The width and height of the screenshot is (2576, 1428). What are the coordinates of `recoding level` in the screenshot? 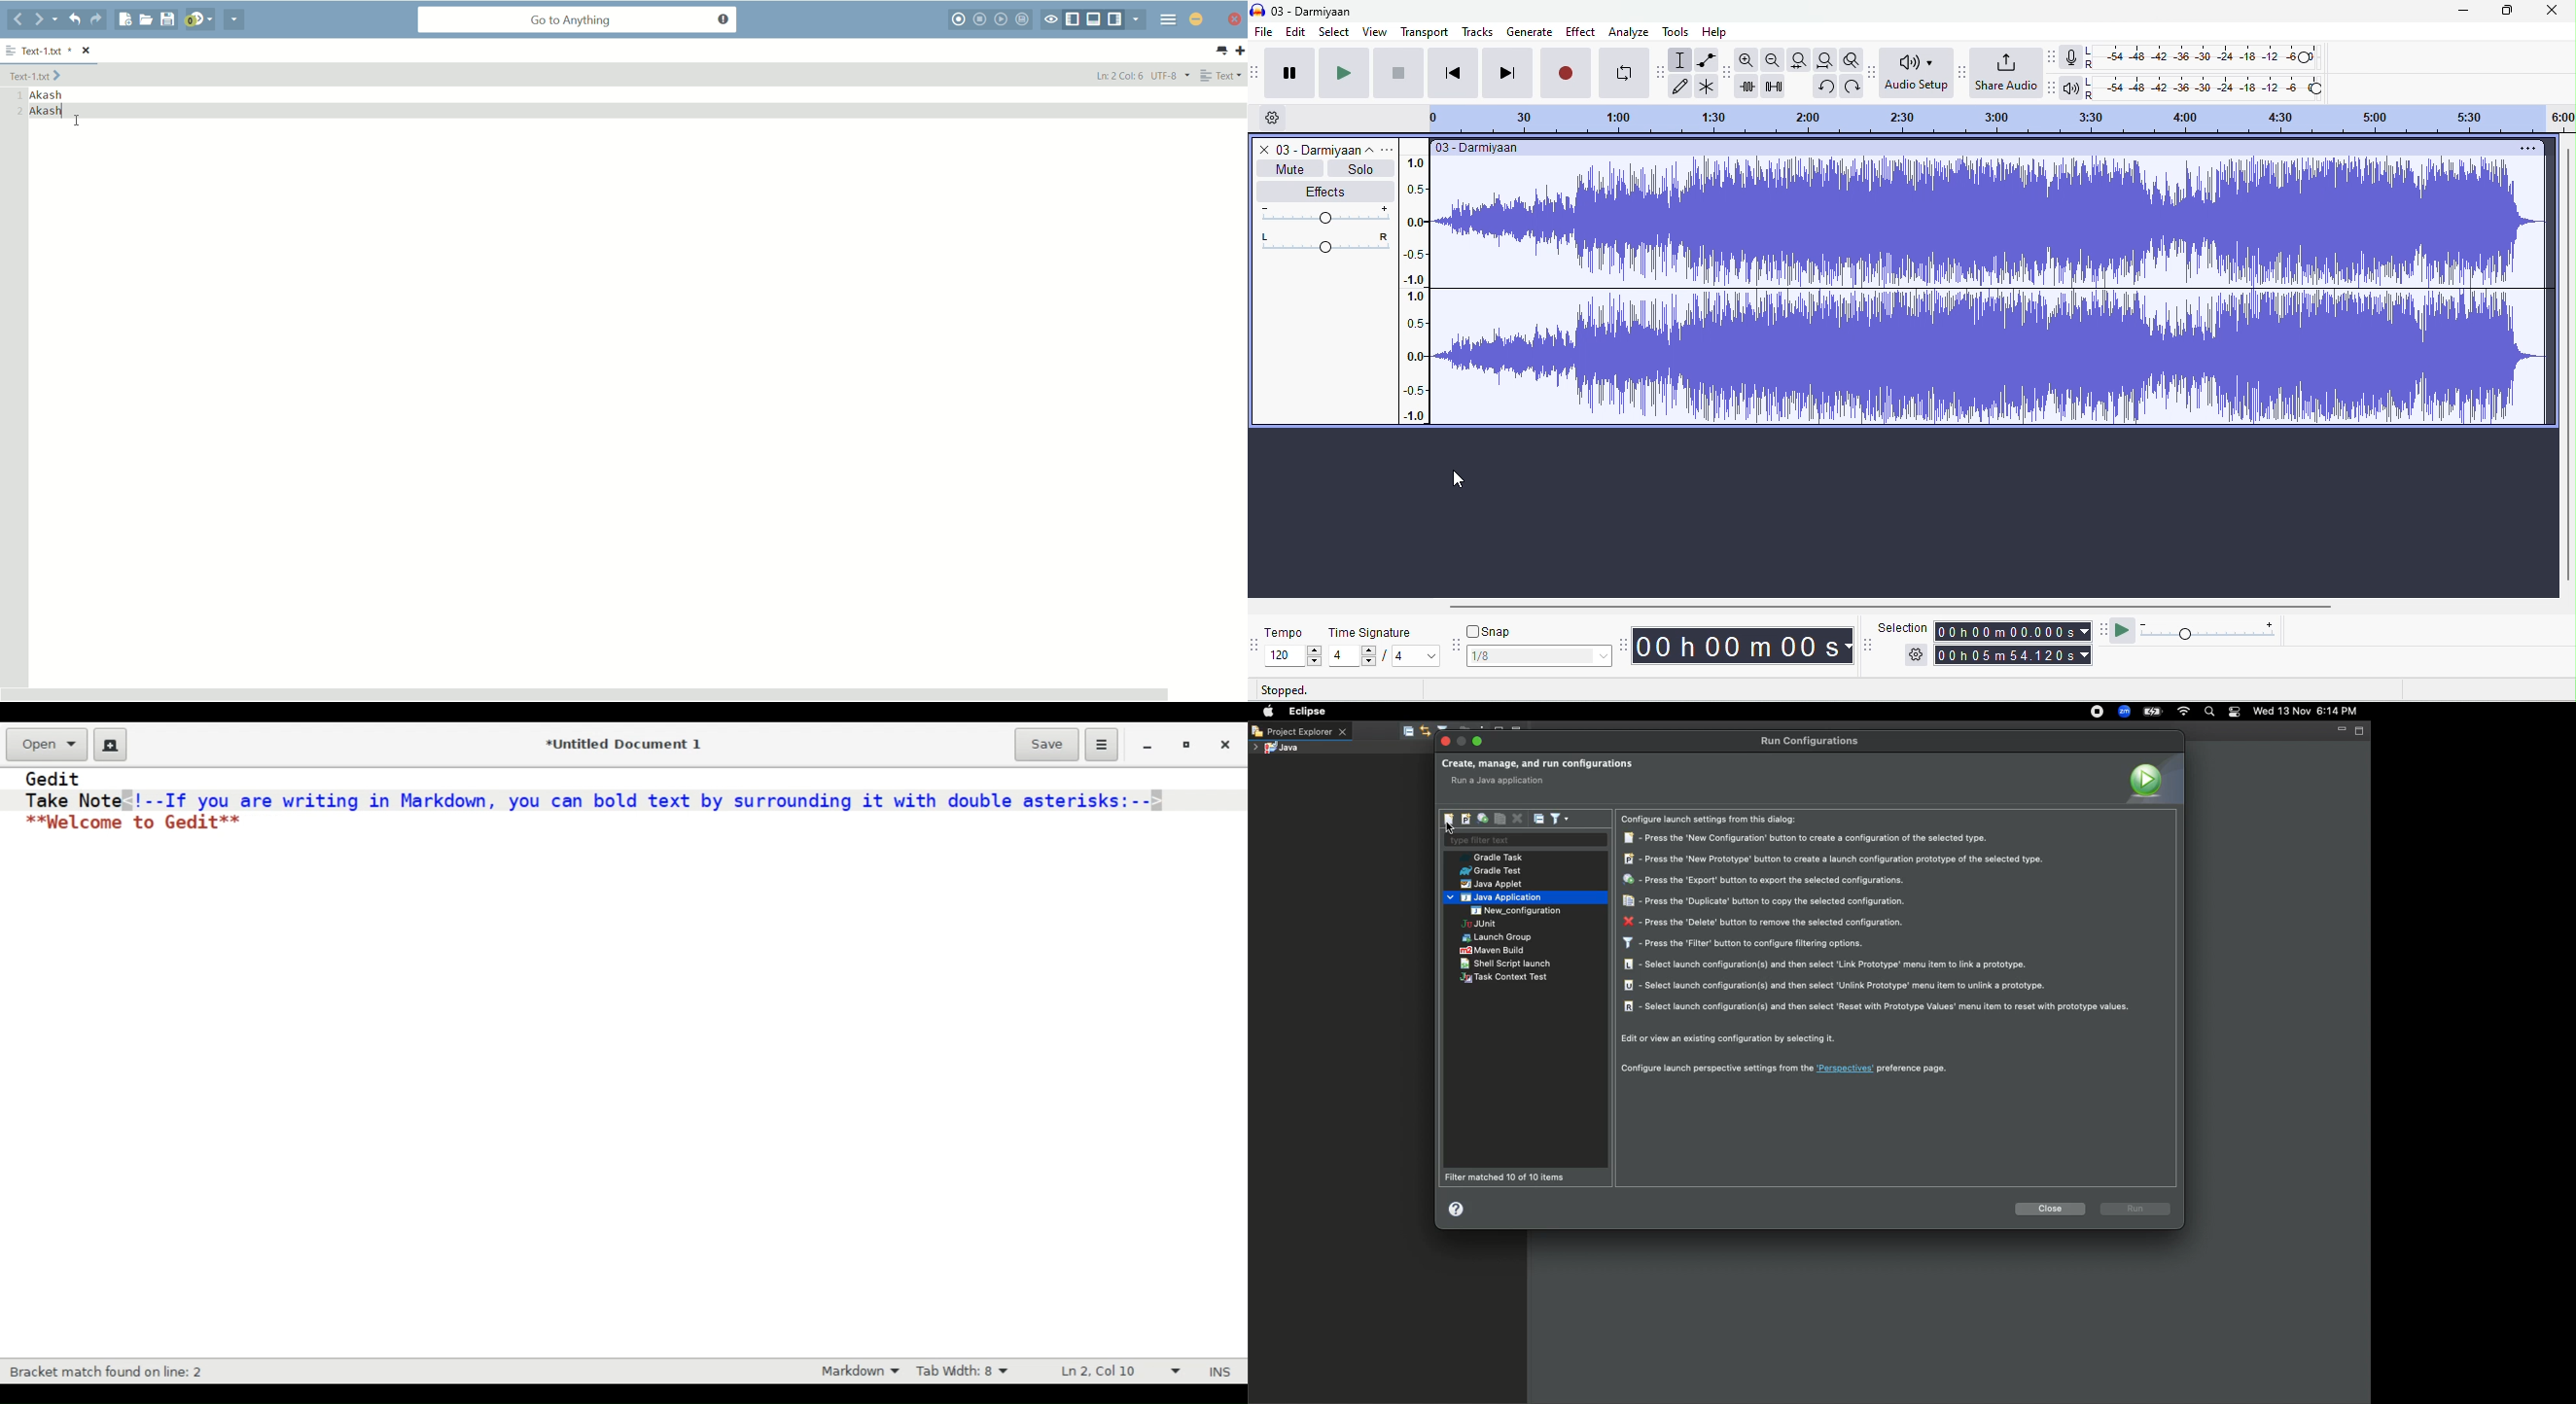 It's located at (2205, 57).